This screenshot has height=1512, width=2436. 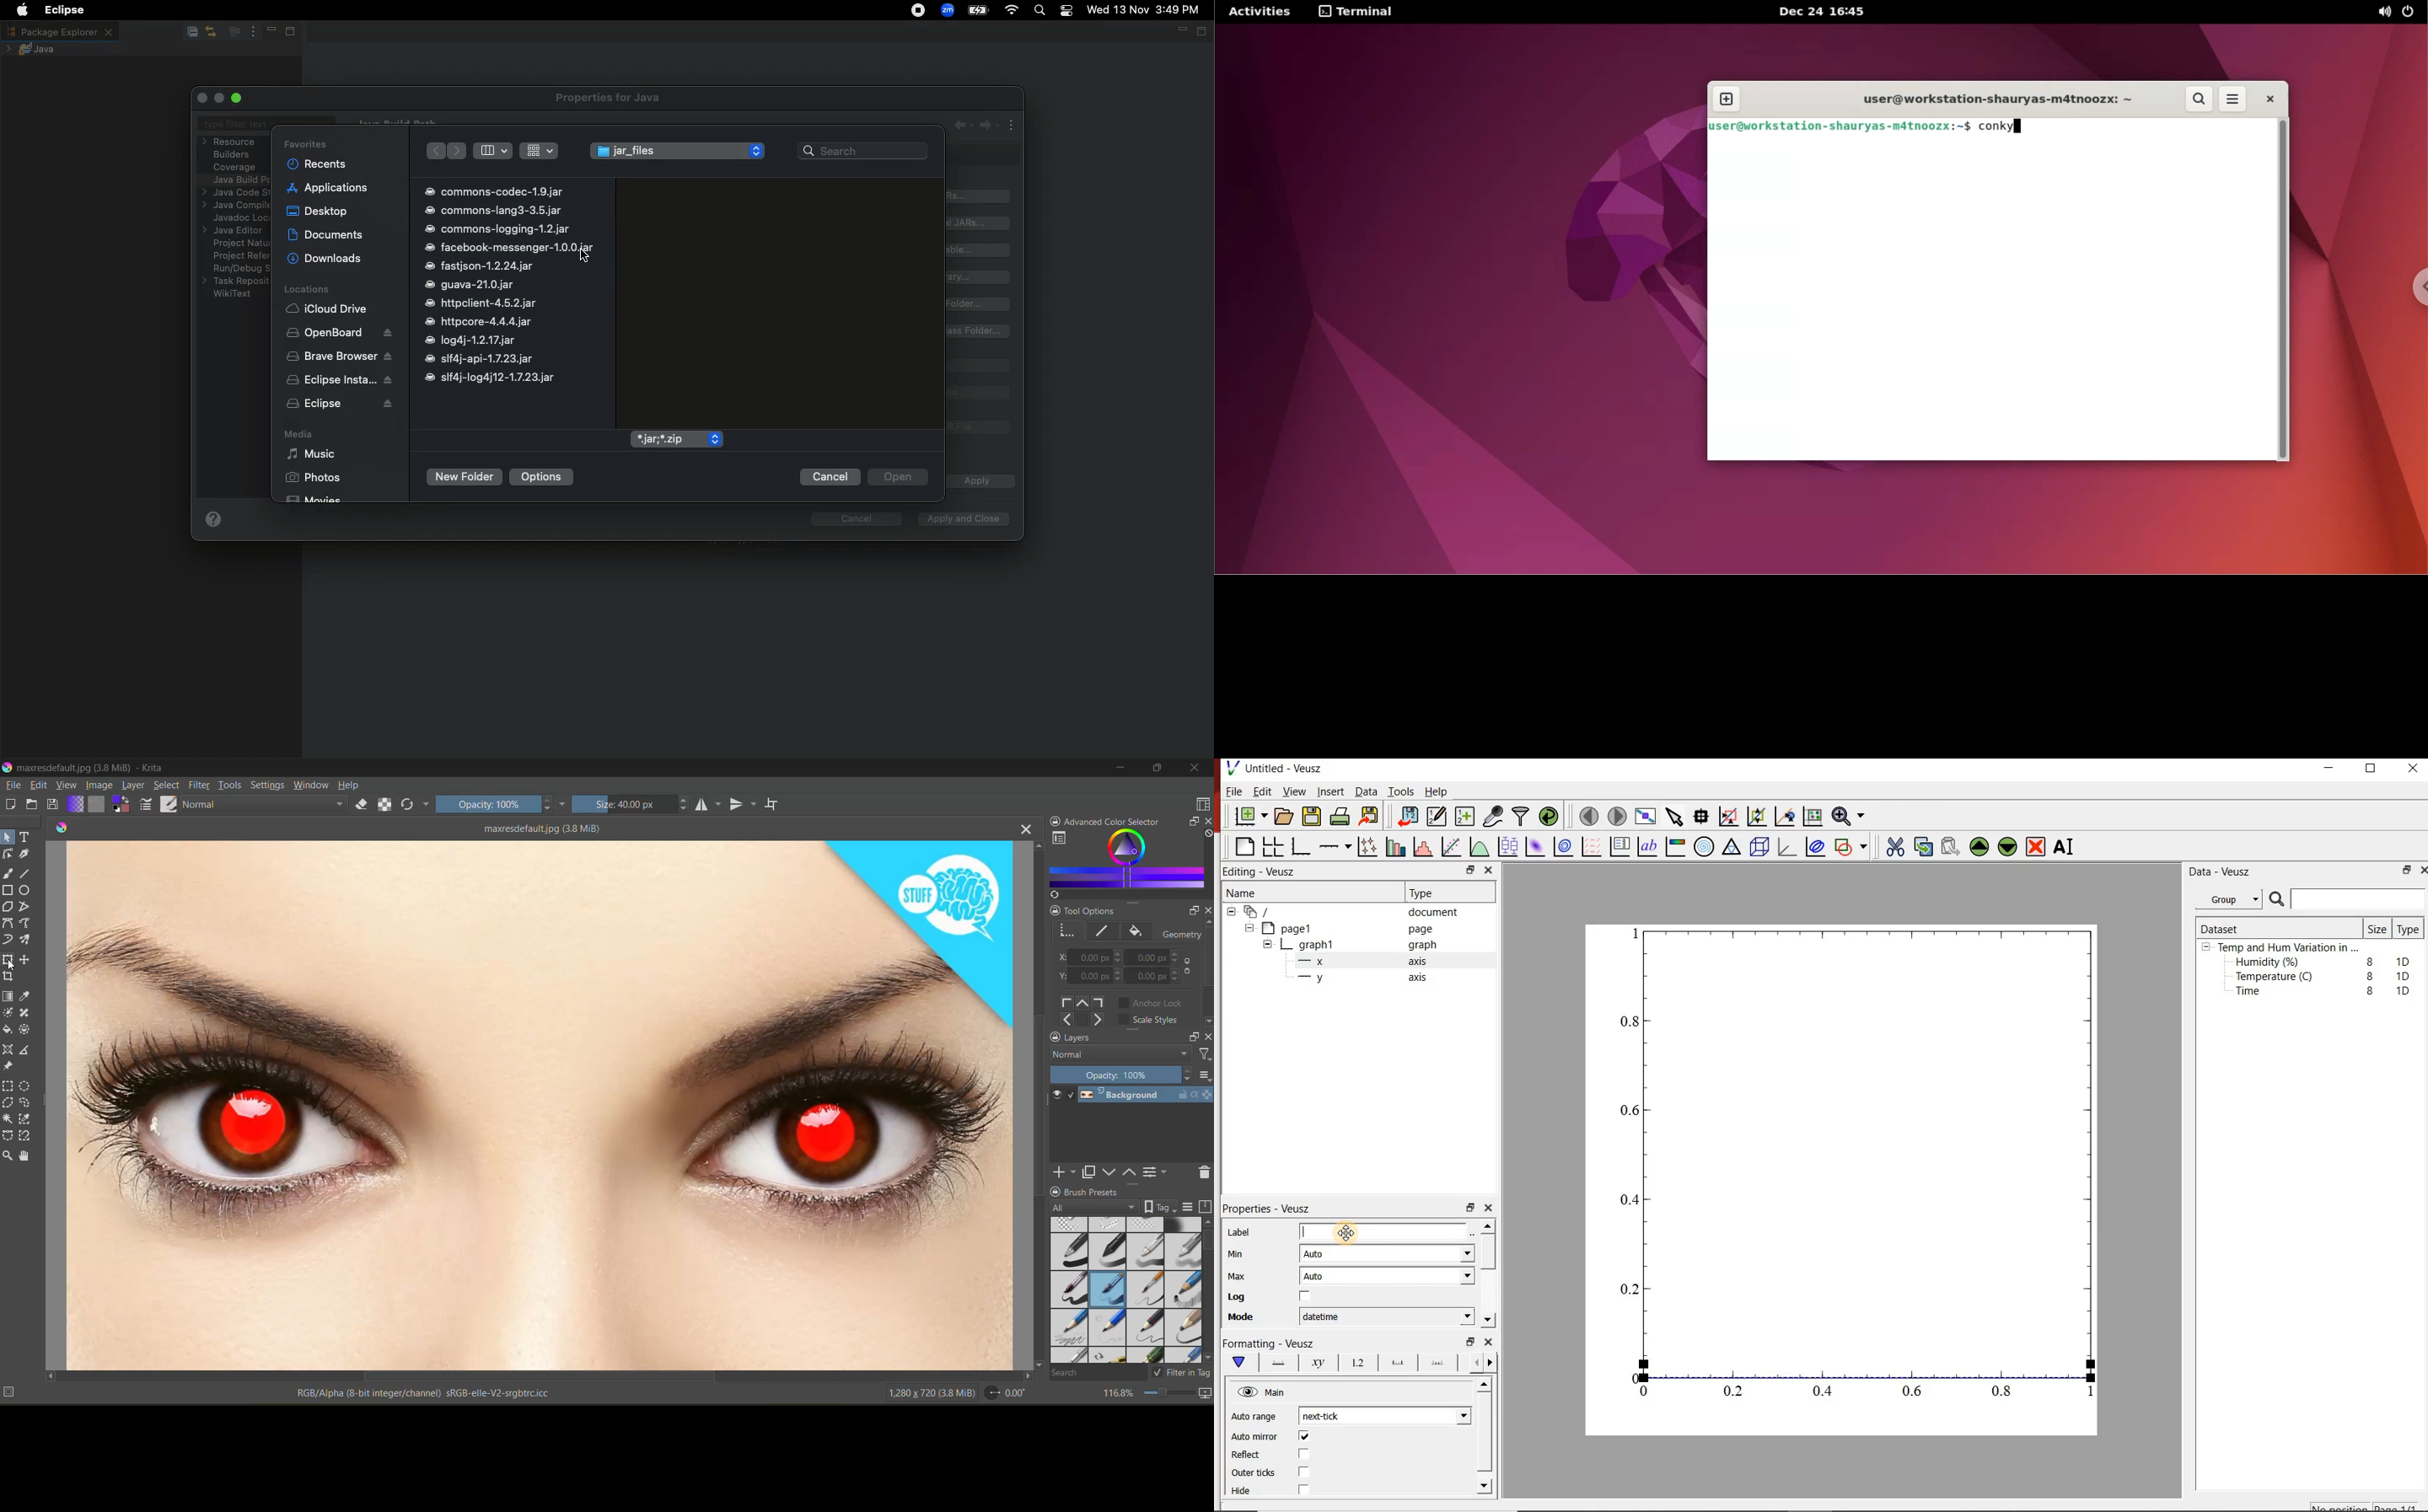 I want to click on window, so click(x=313, y=784).